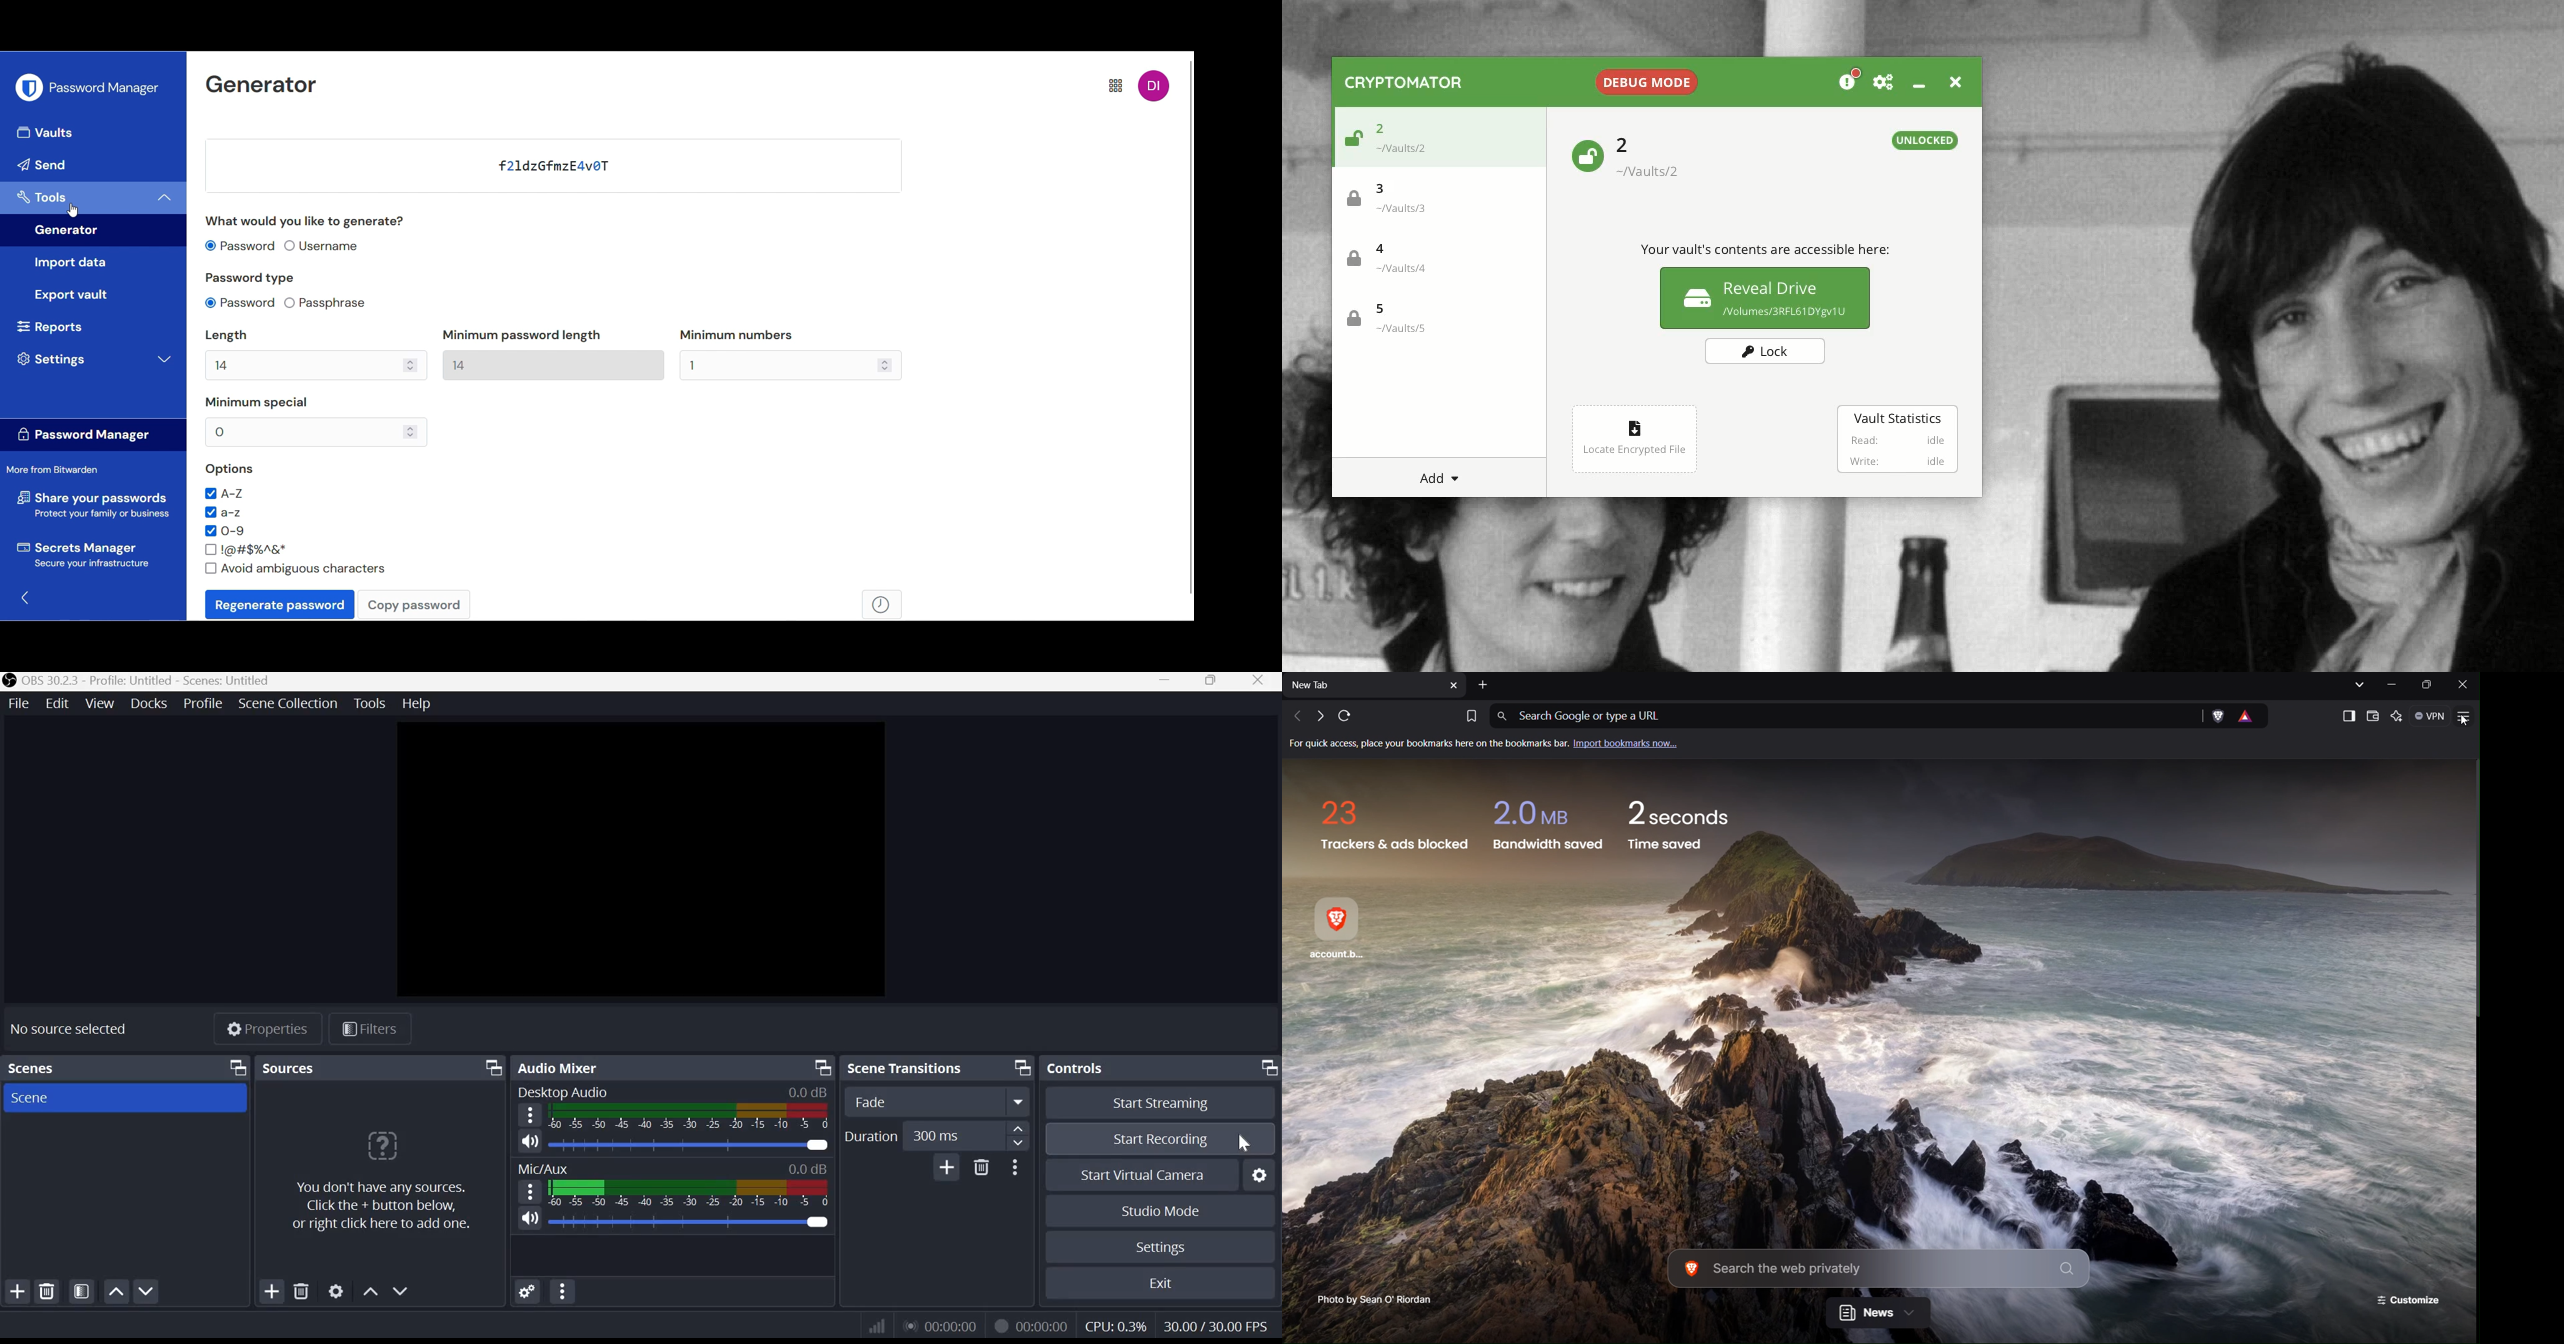  I want to click on Export vault, so click(96, 296).